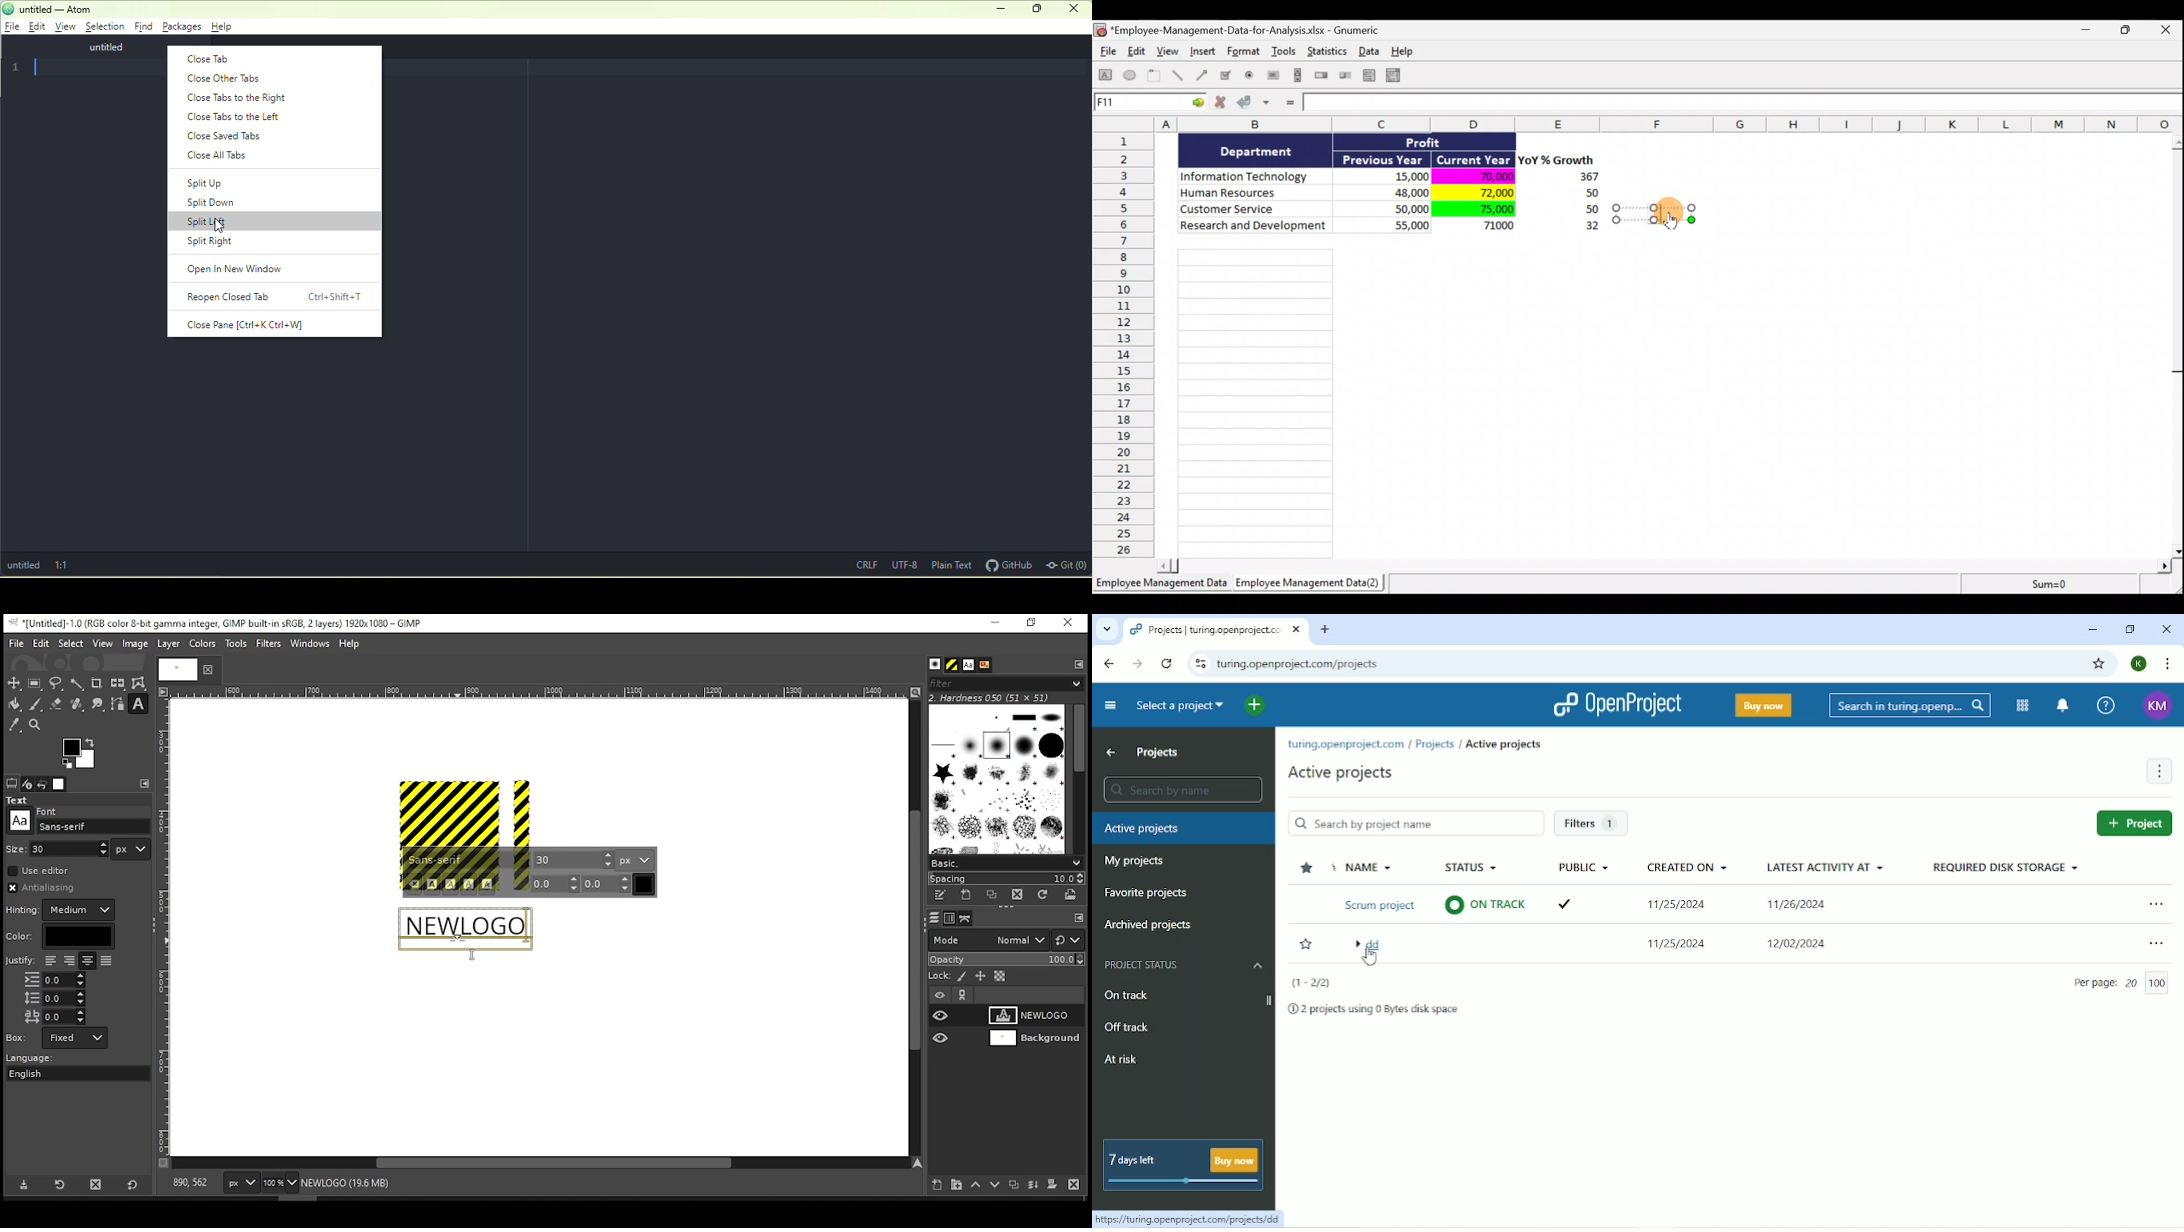  What do you see at coordinates (37, 683) in the screenshot?
I see `rectangular selection tool` at bounding box center [37, 683].